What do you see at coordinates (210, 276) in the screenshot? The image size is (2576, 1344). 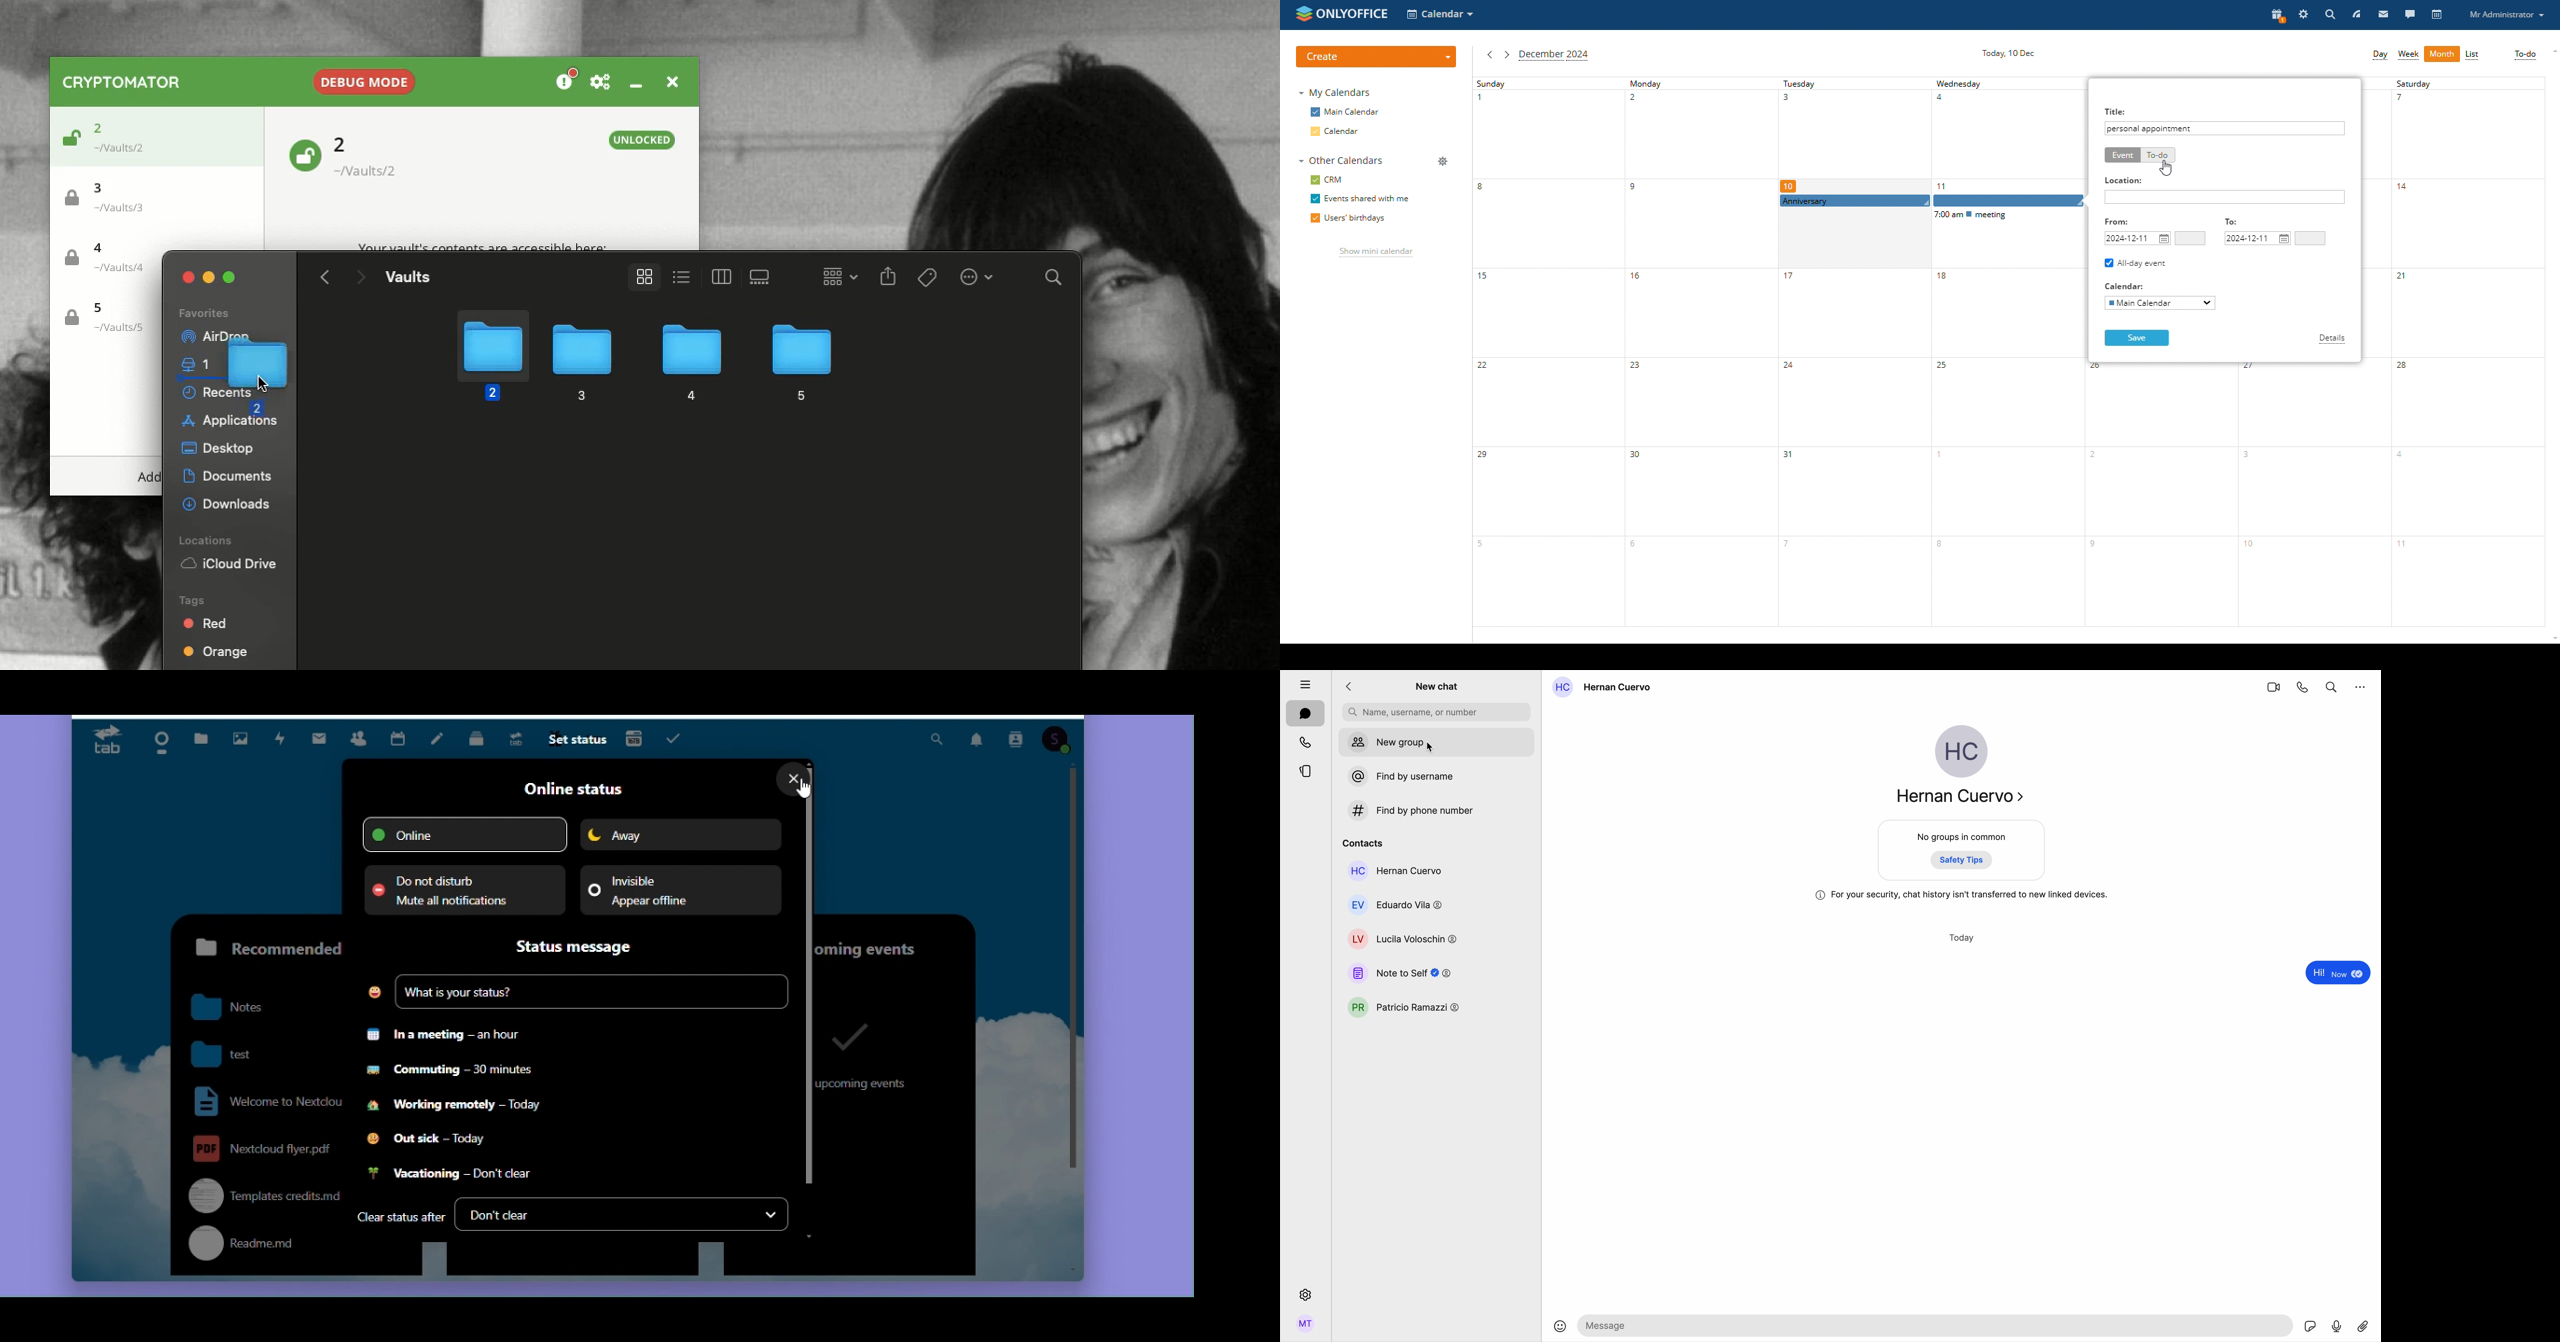 I see `Minimize` at bounding box center [210, 276].